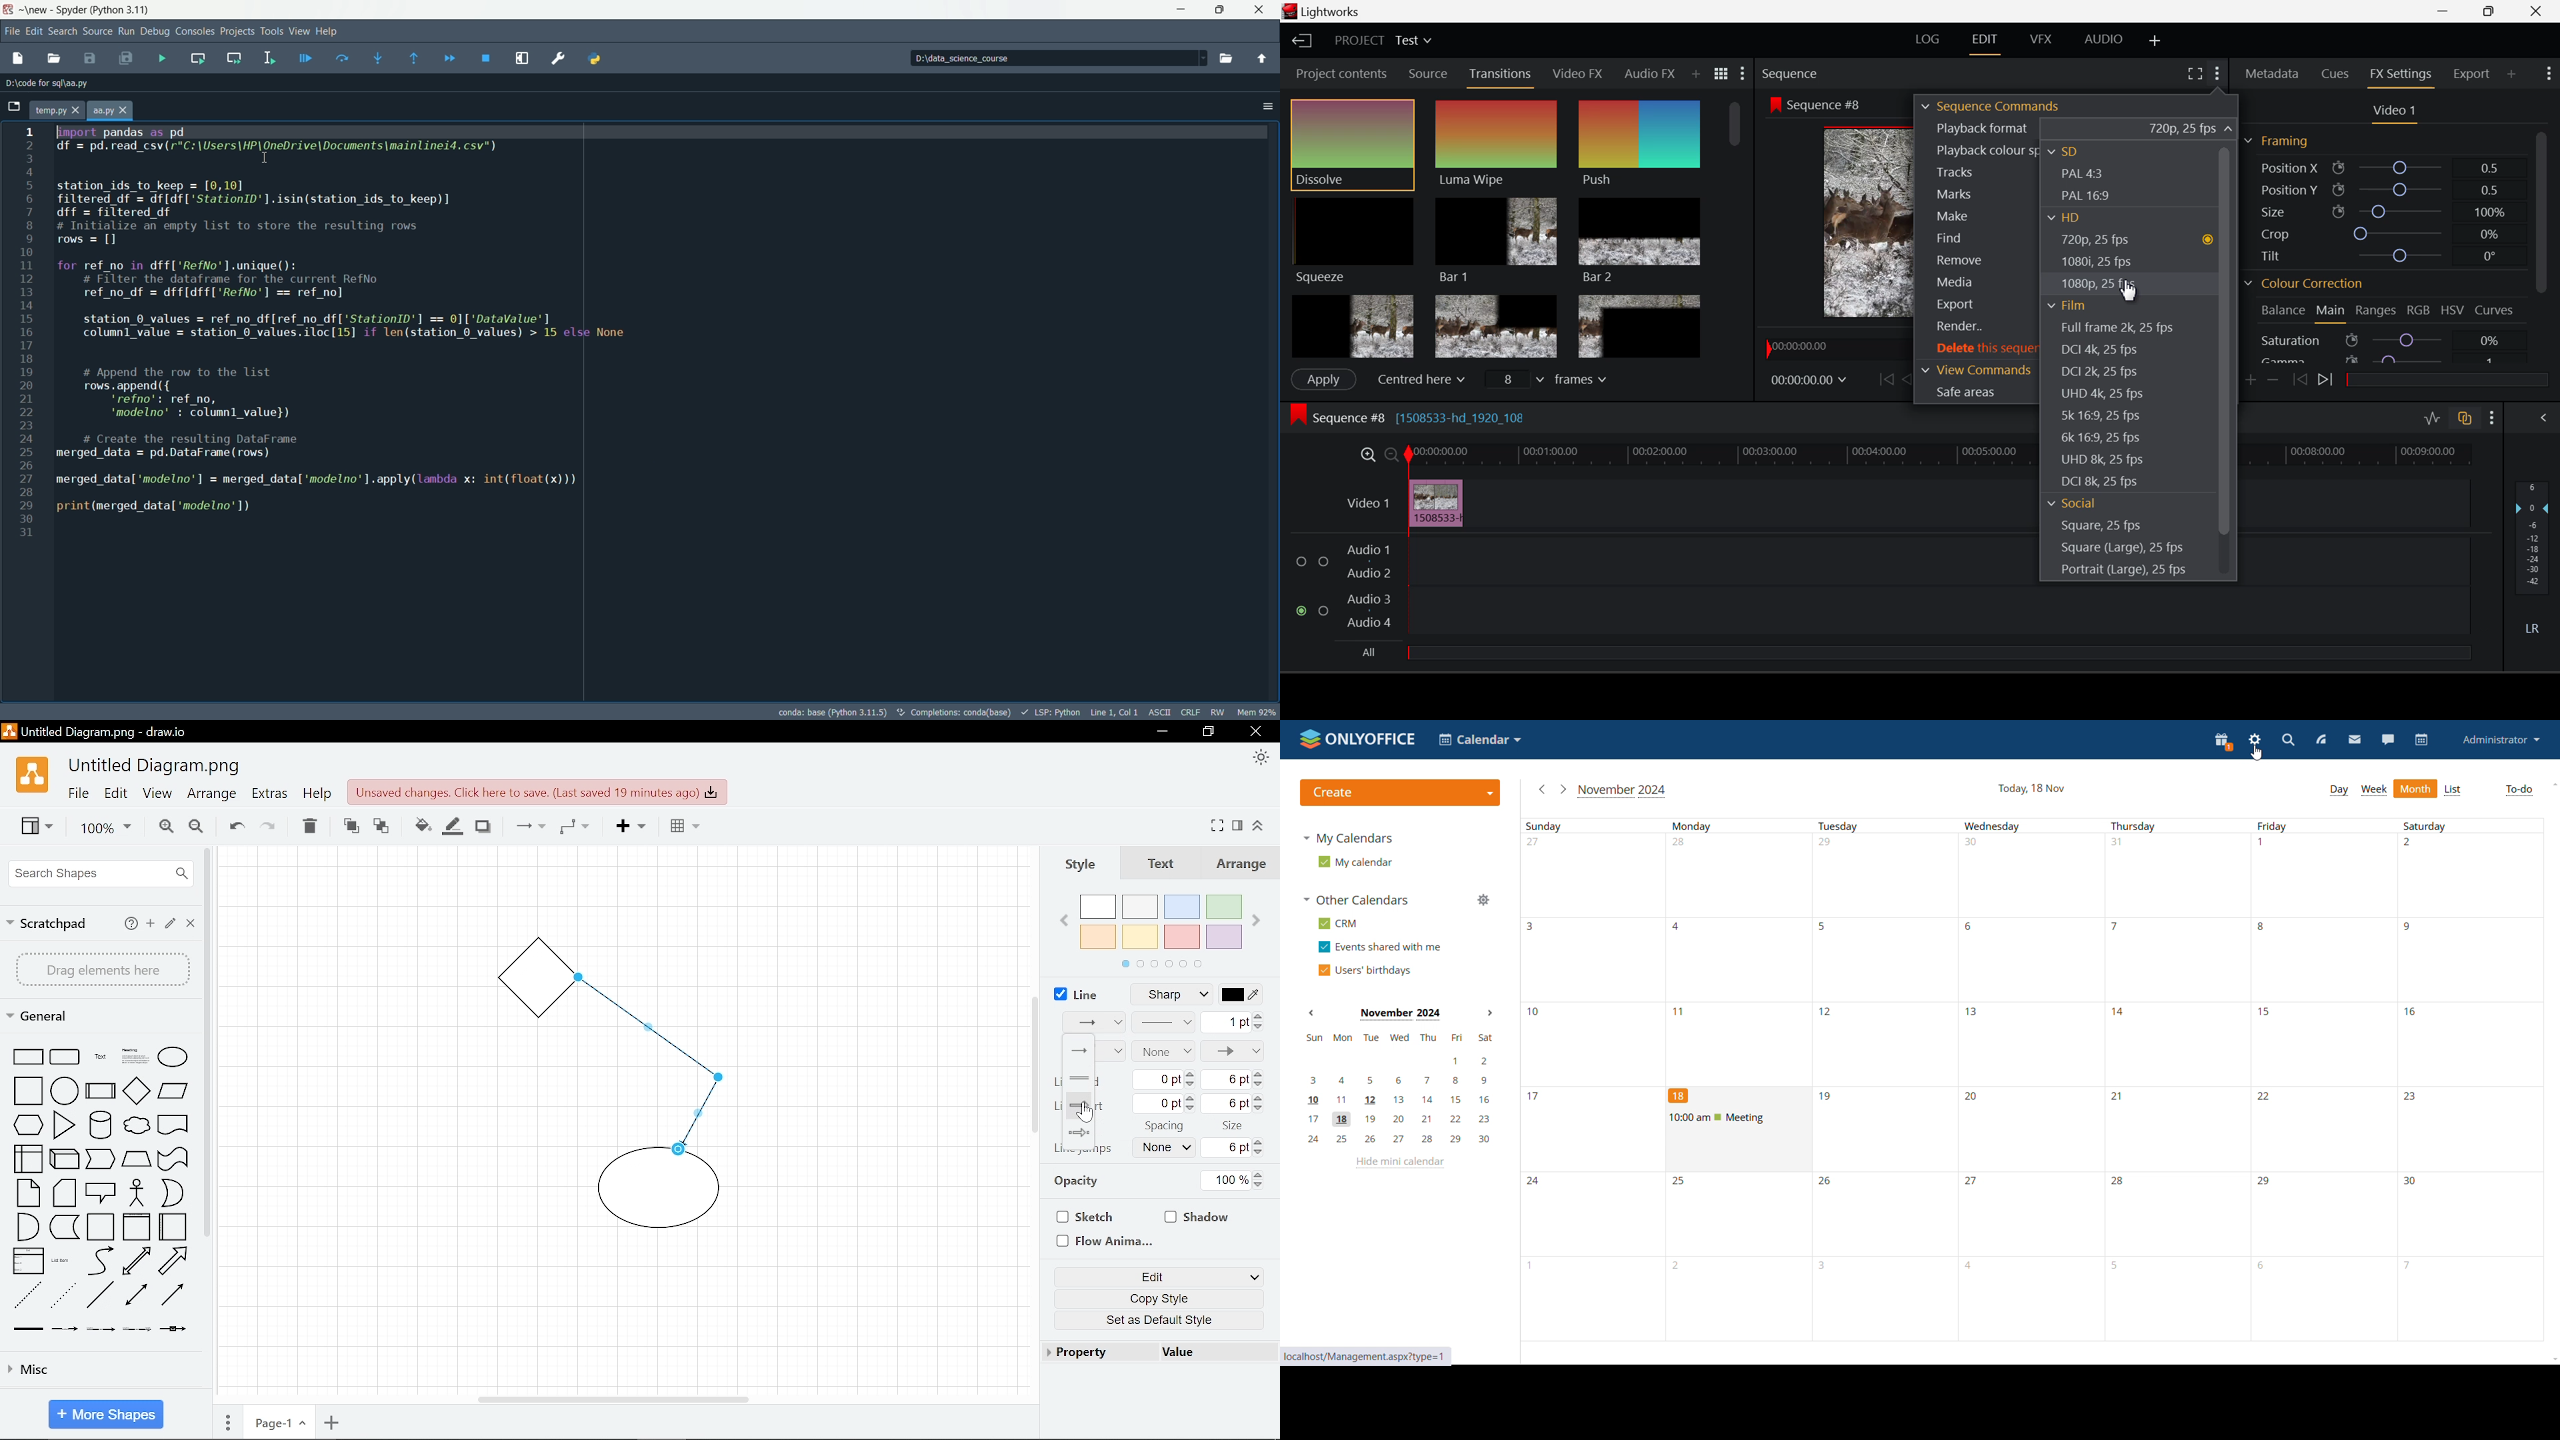  I want to click on rw, so click(1218, 711).